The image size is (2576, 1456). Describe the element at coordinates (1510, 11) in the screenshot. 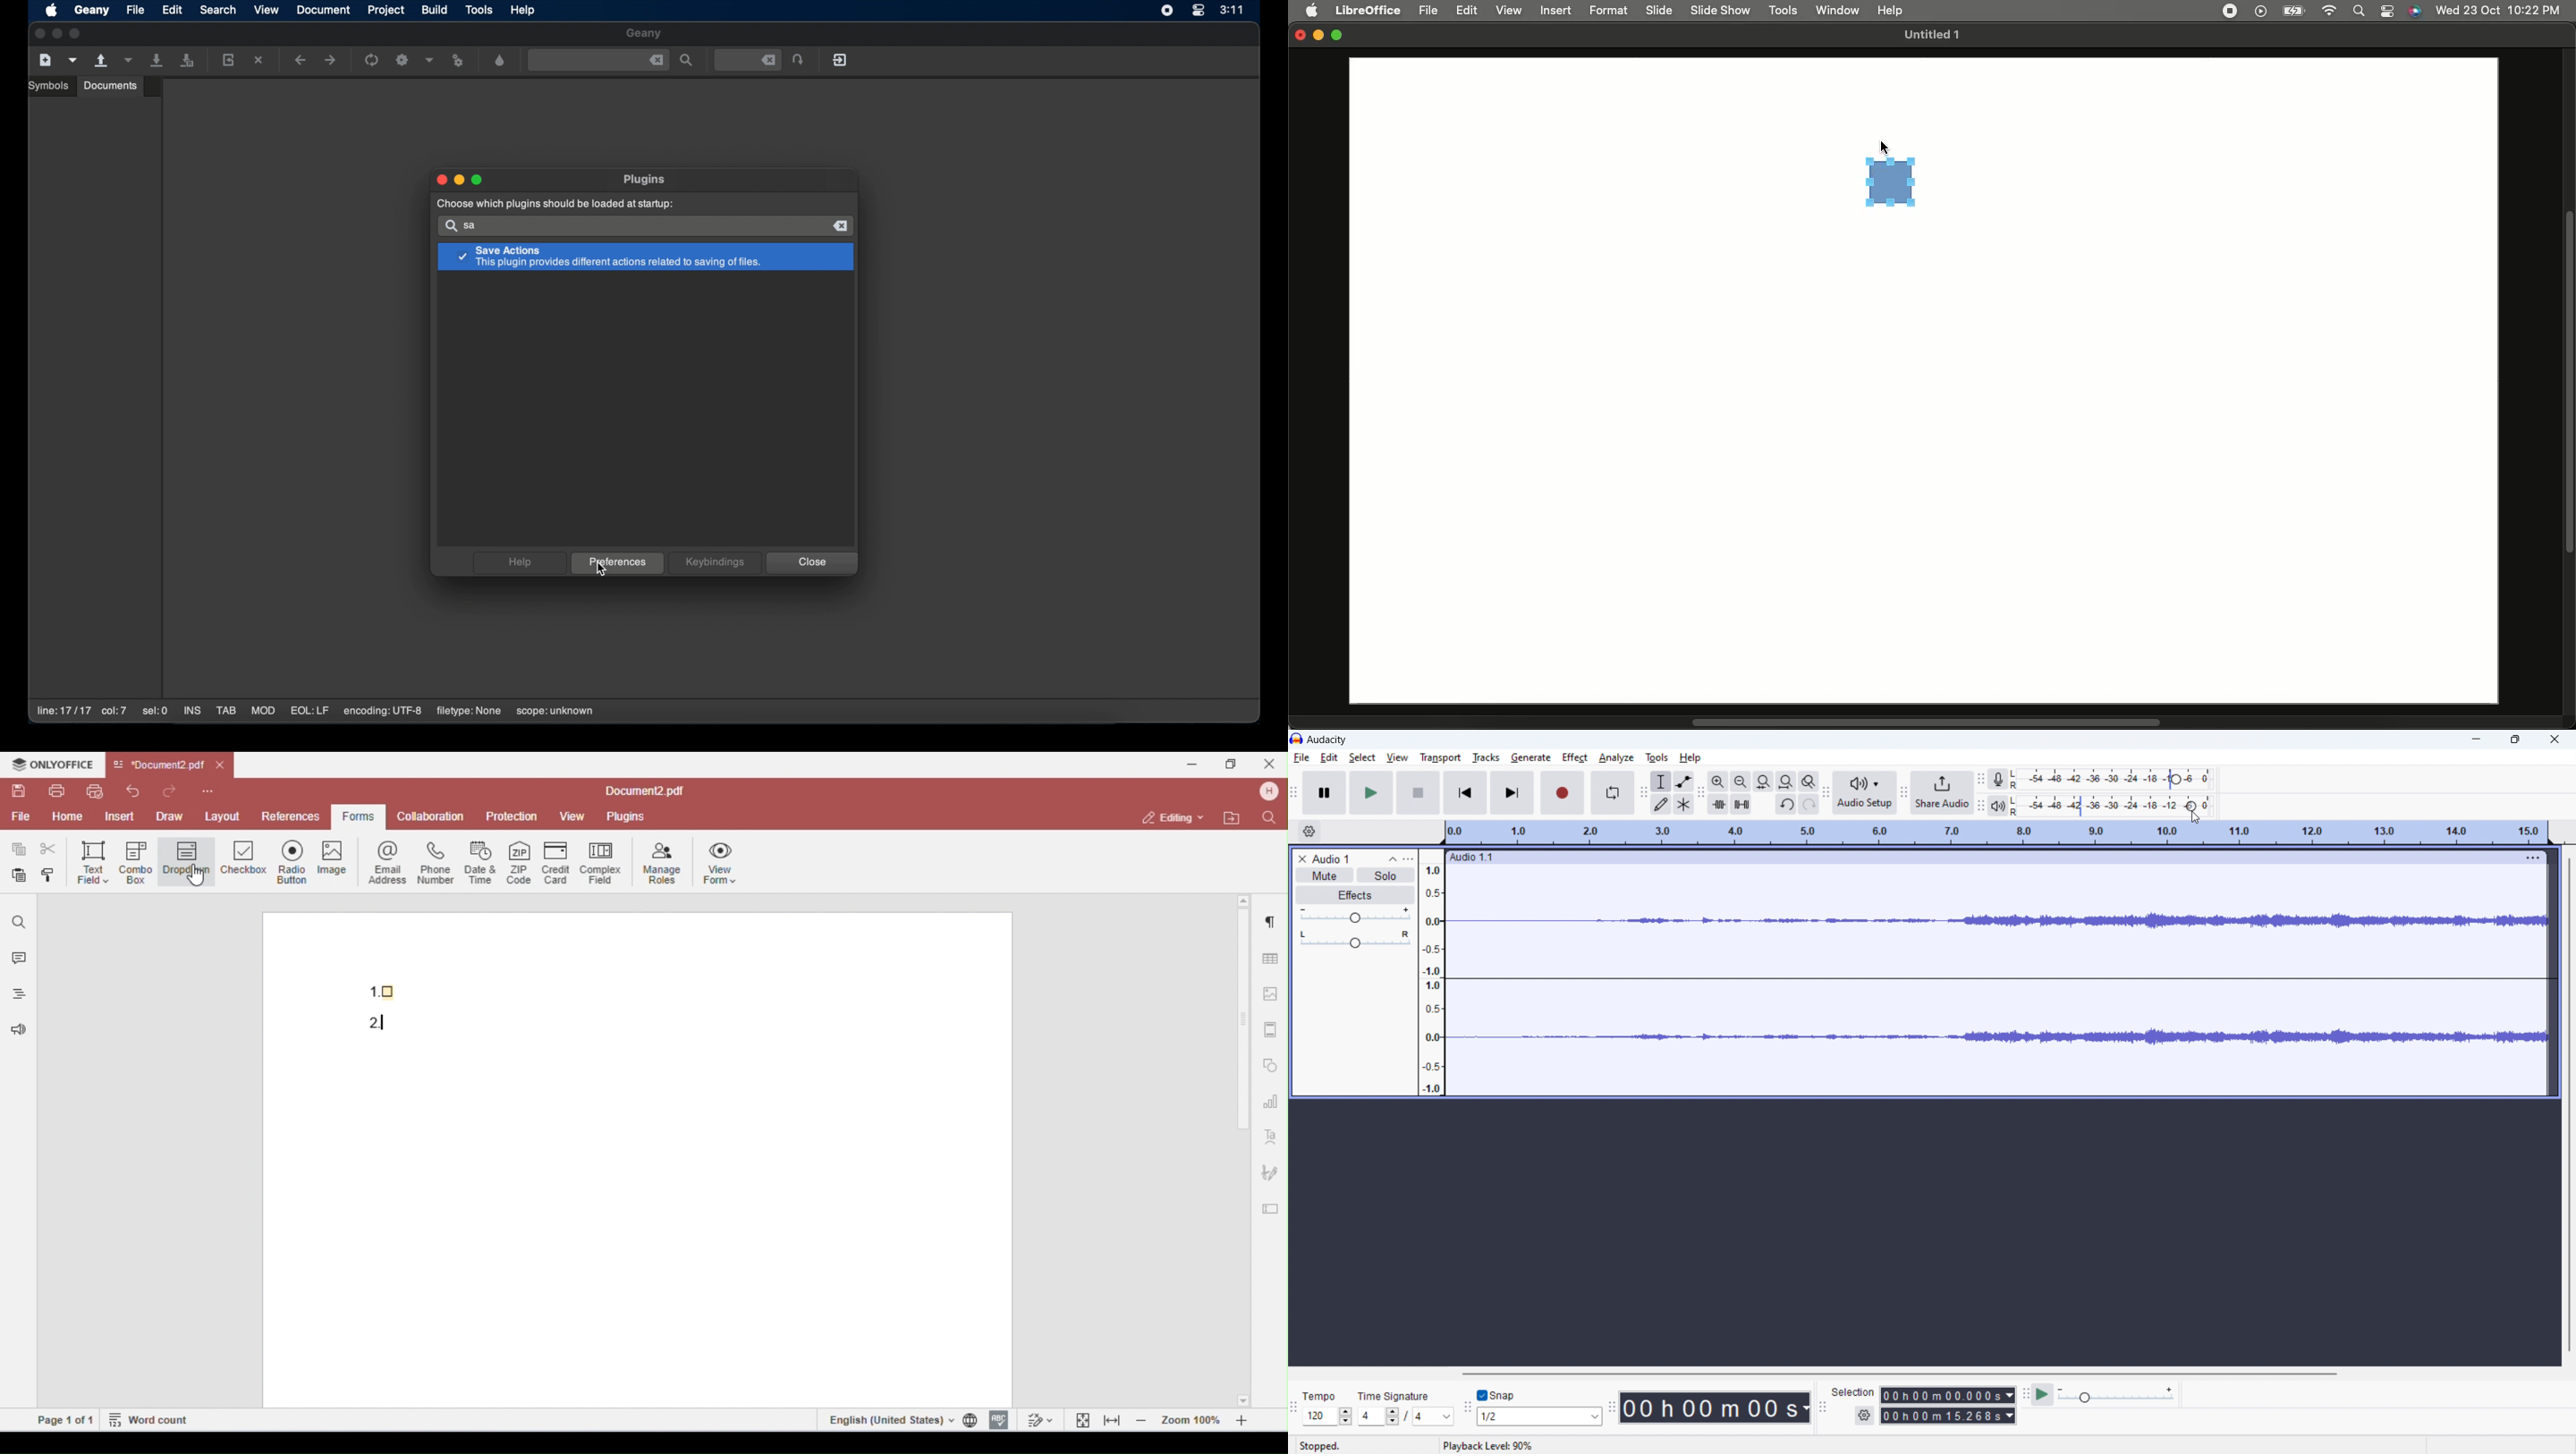

I see `View` at that location.